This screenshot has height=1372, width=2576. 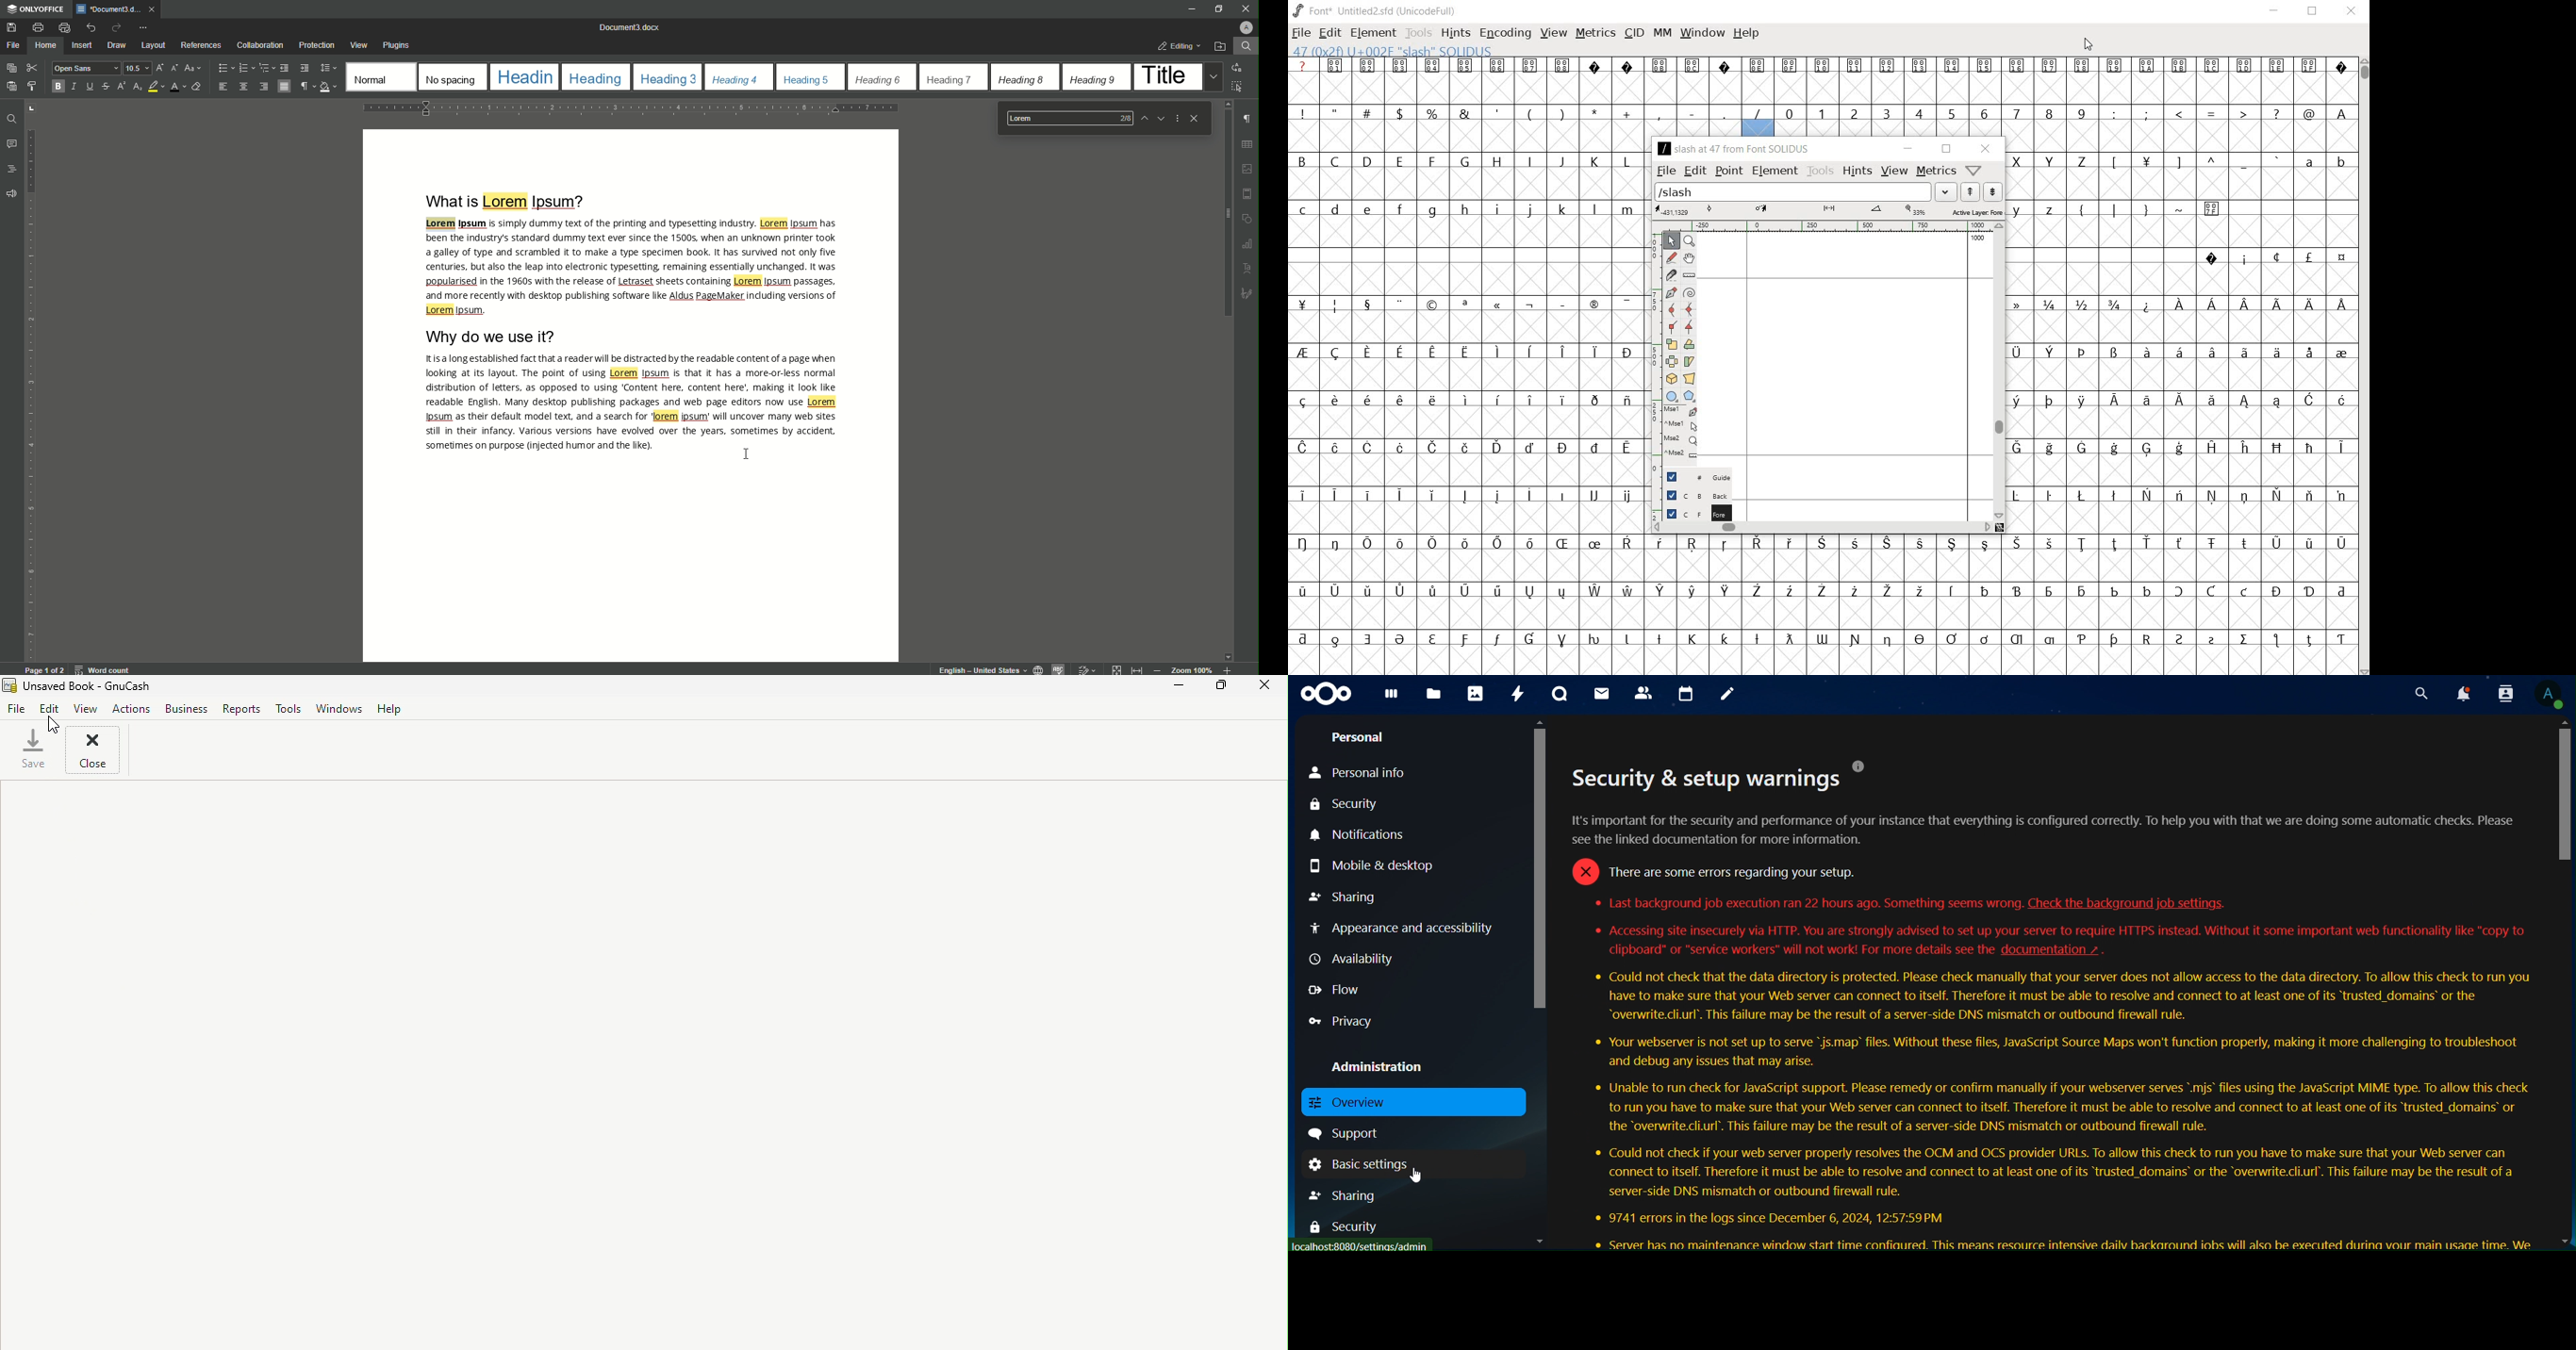 What do you see at coordinates (49, 709) in the screenshot?
I see `Edit` at bounding box center [49, 709].